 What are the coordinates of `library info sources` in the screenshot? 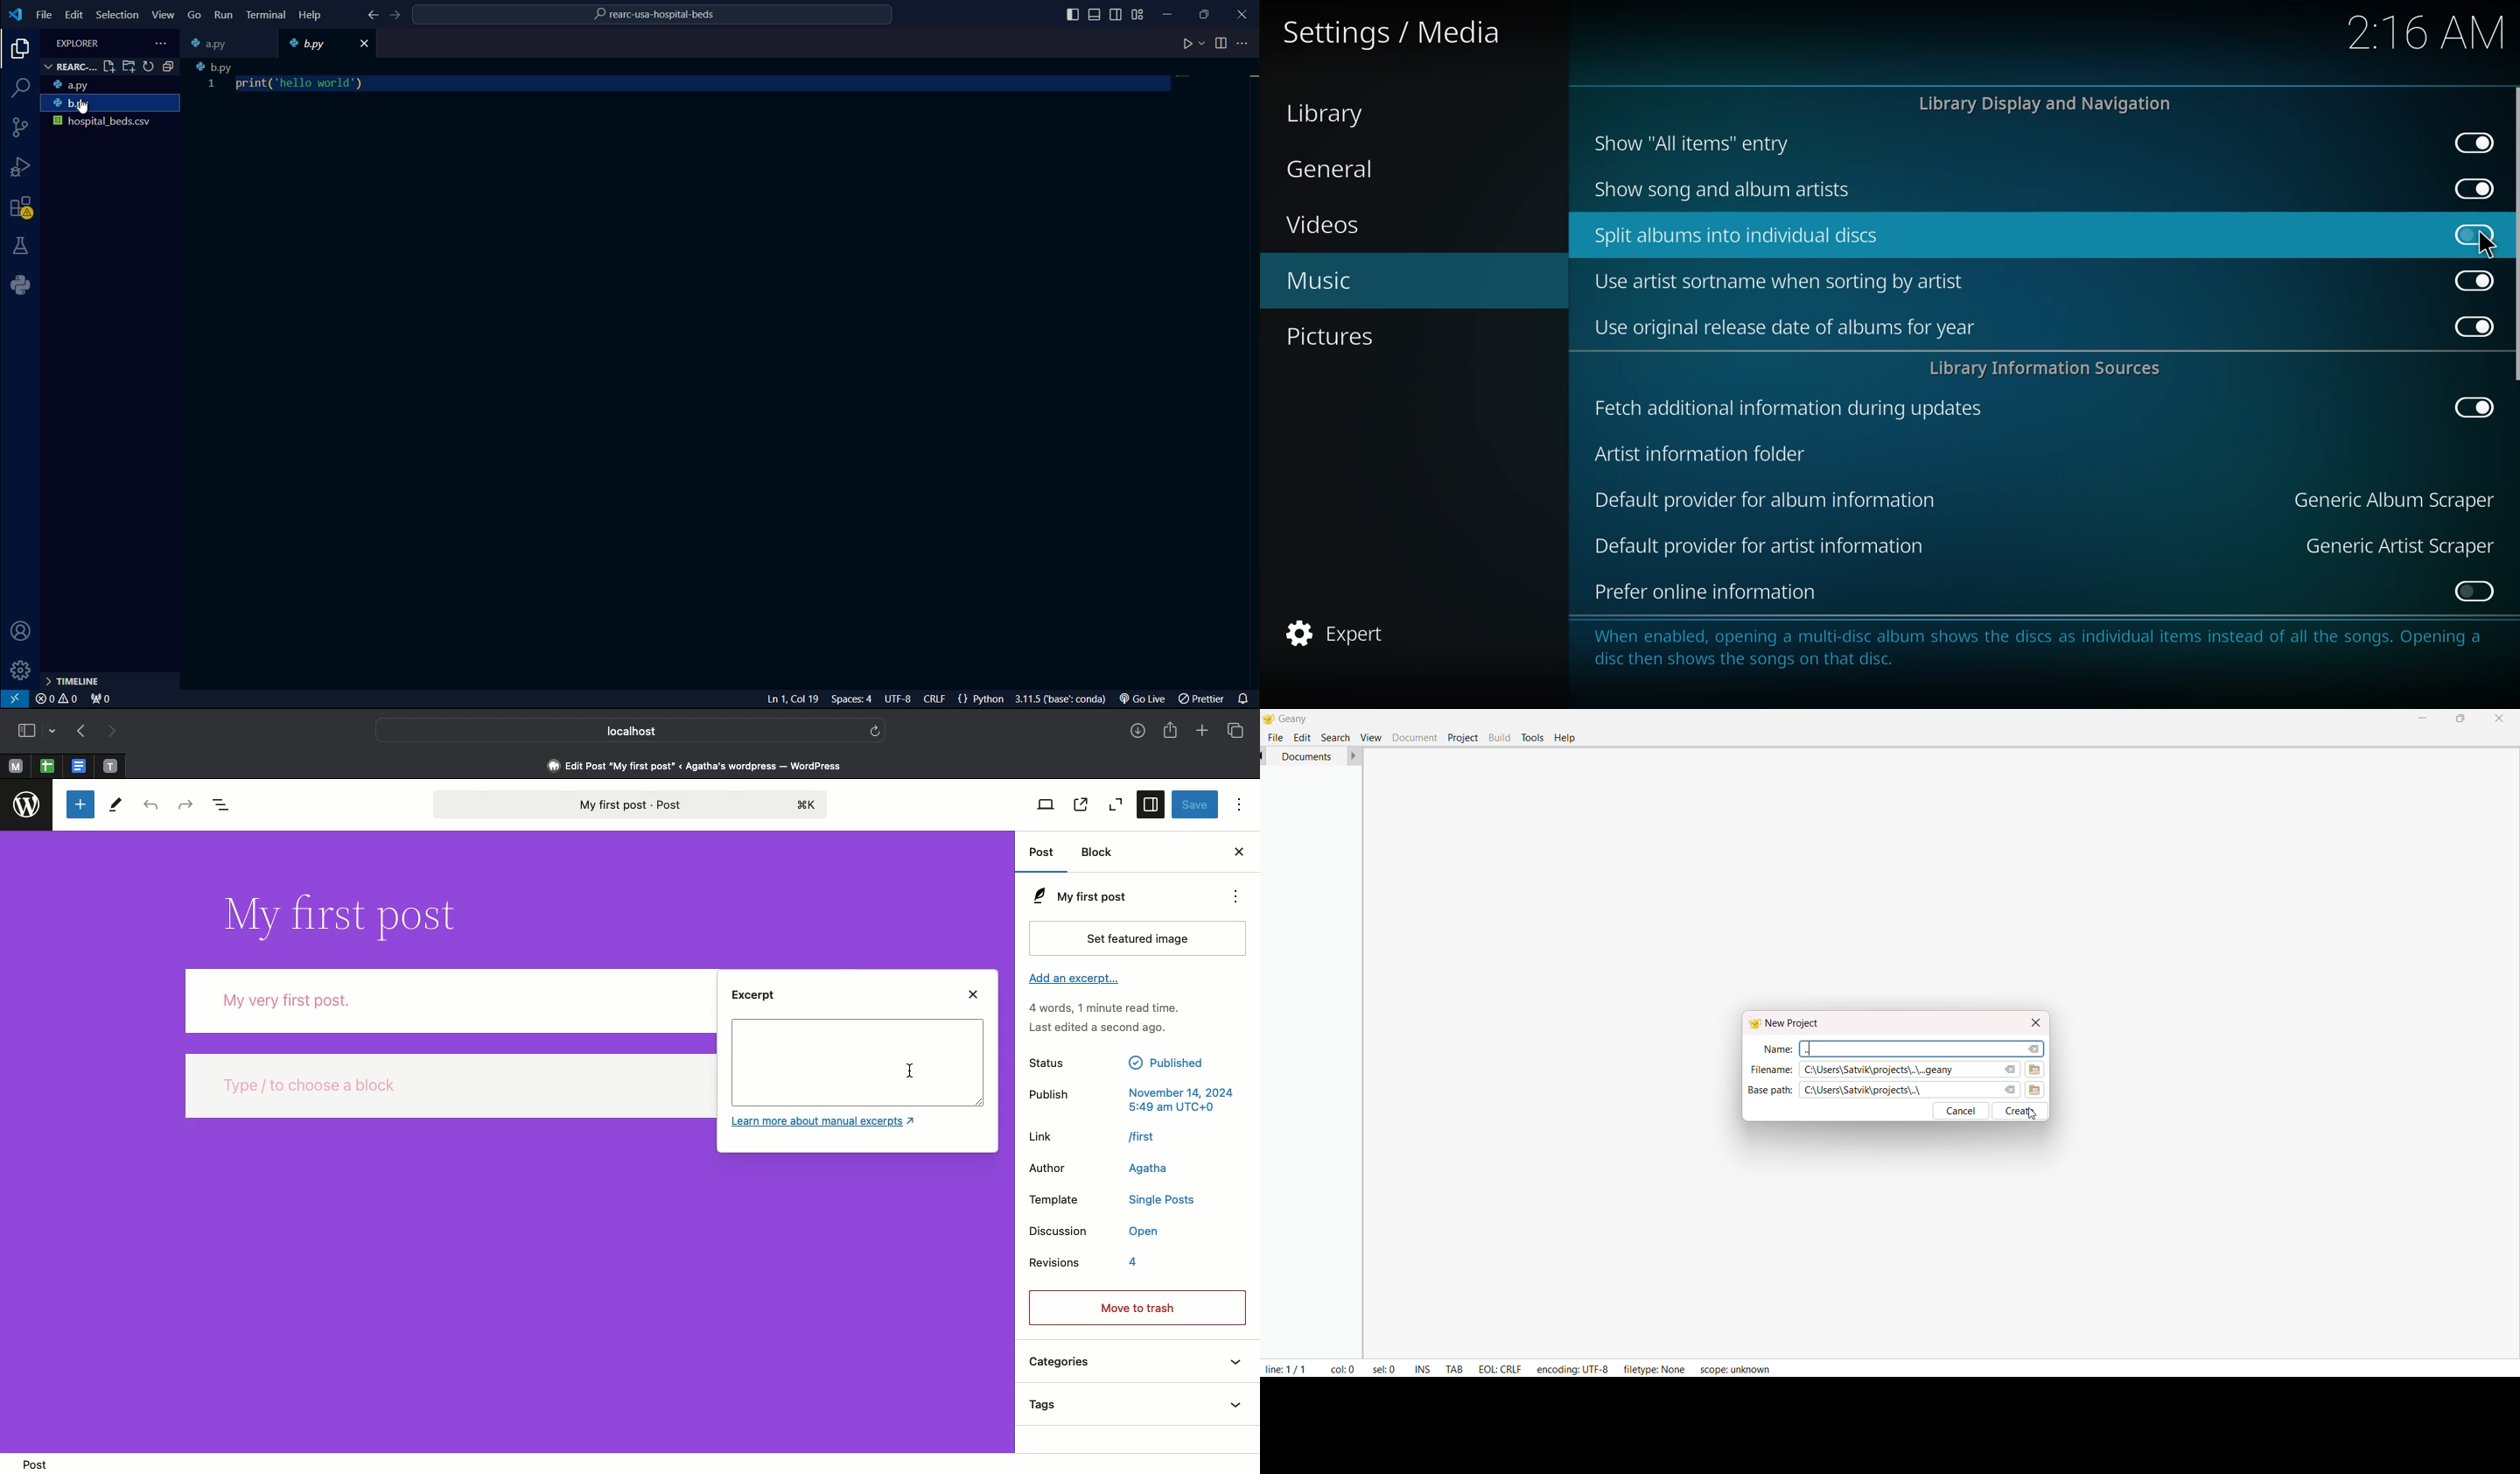 It's located at (2052, 368).